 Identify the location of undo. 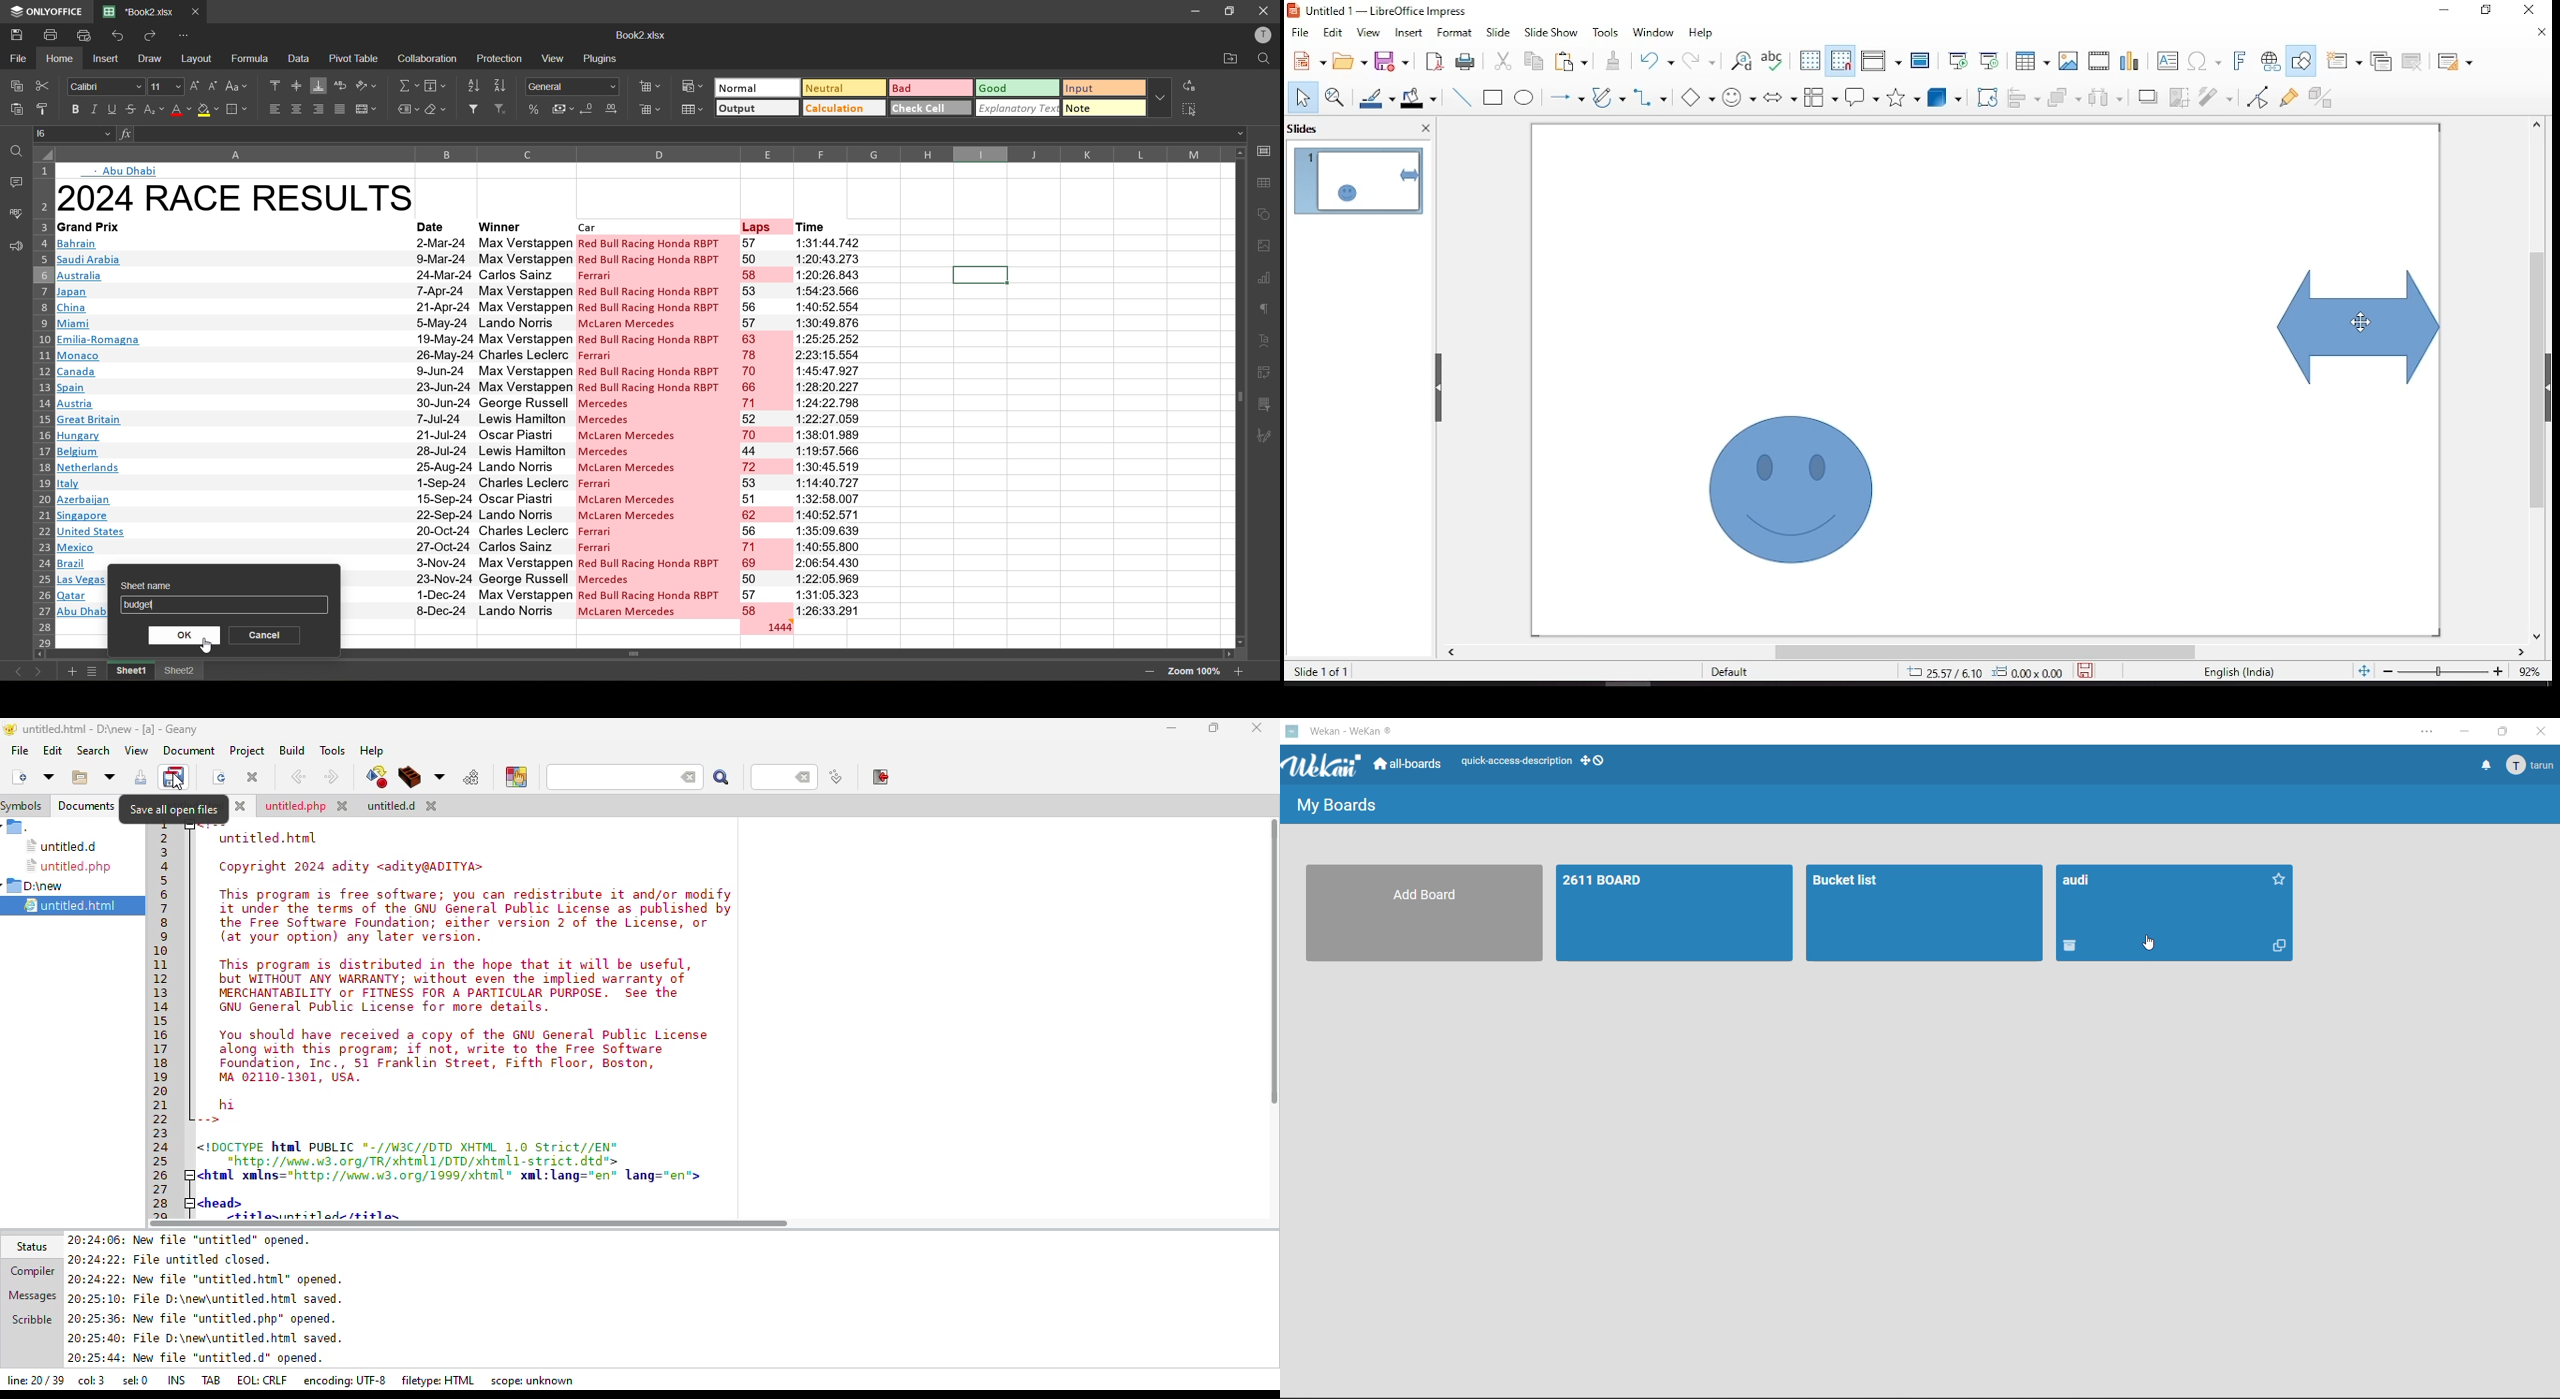
(121, 36).